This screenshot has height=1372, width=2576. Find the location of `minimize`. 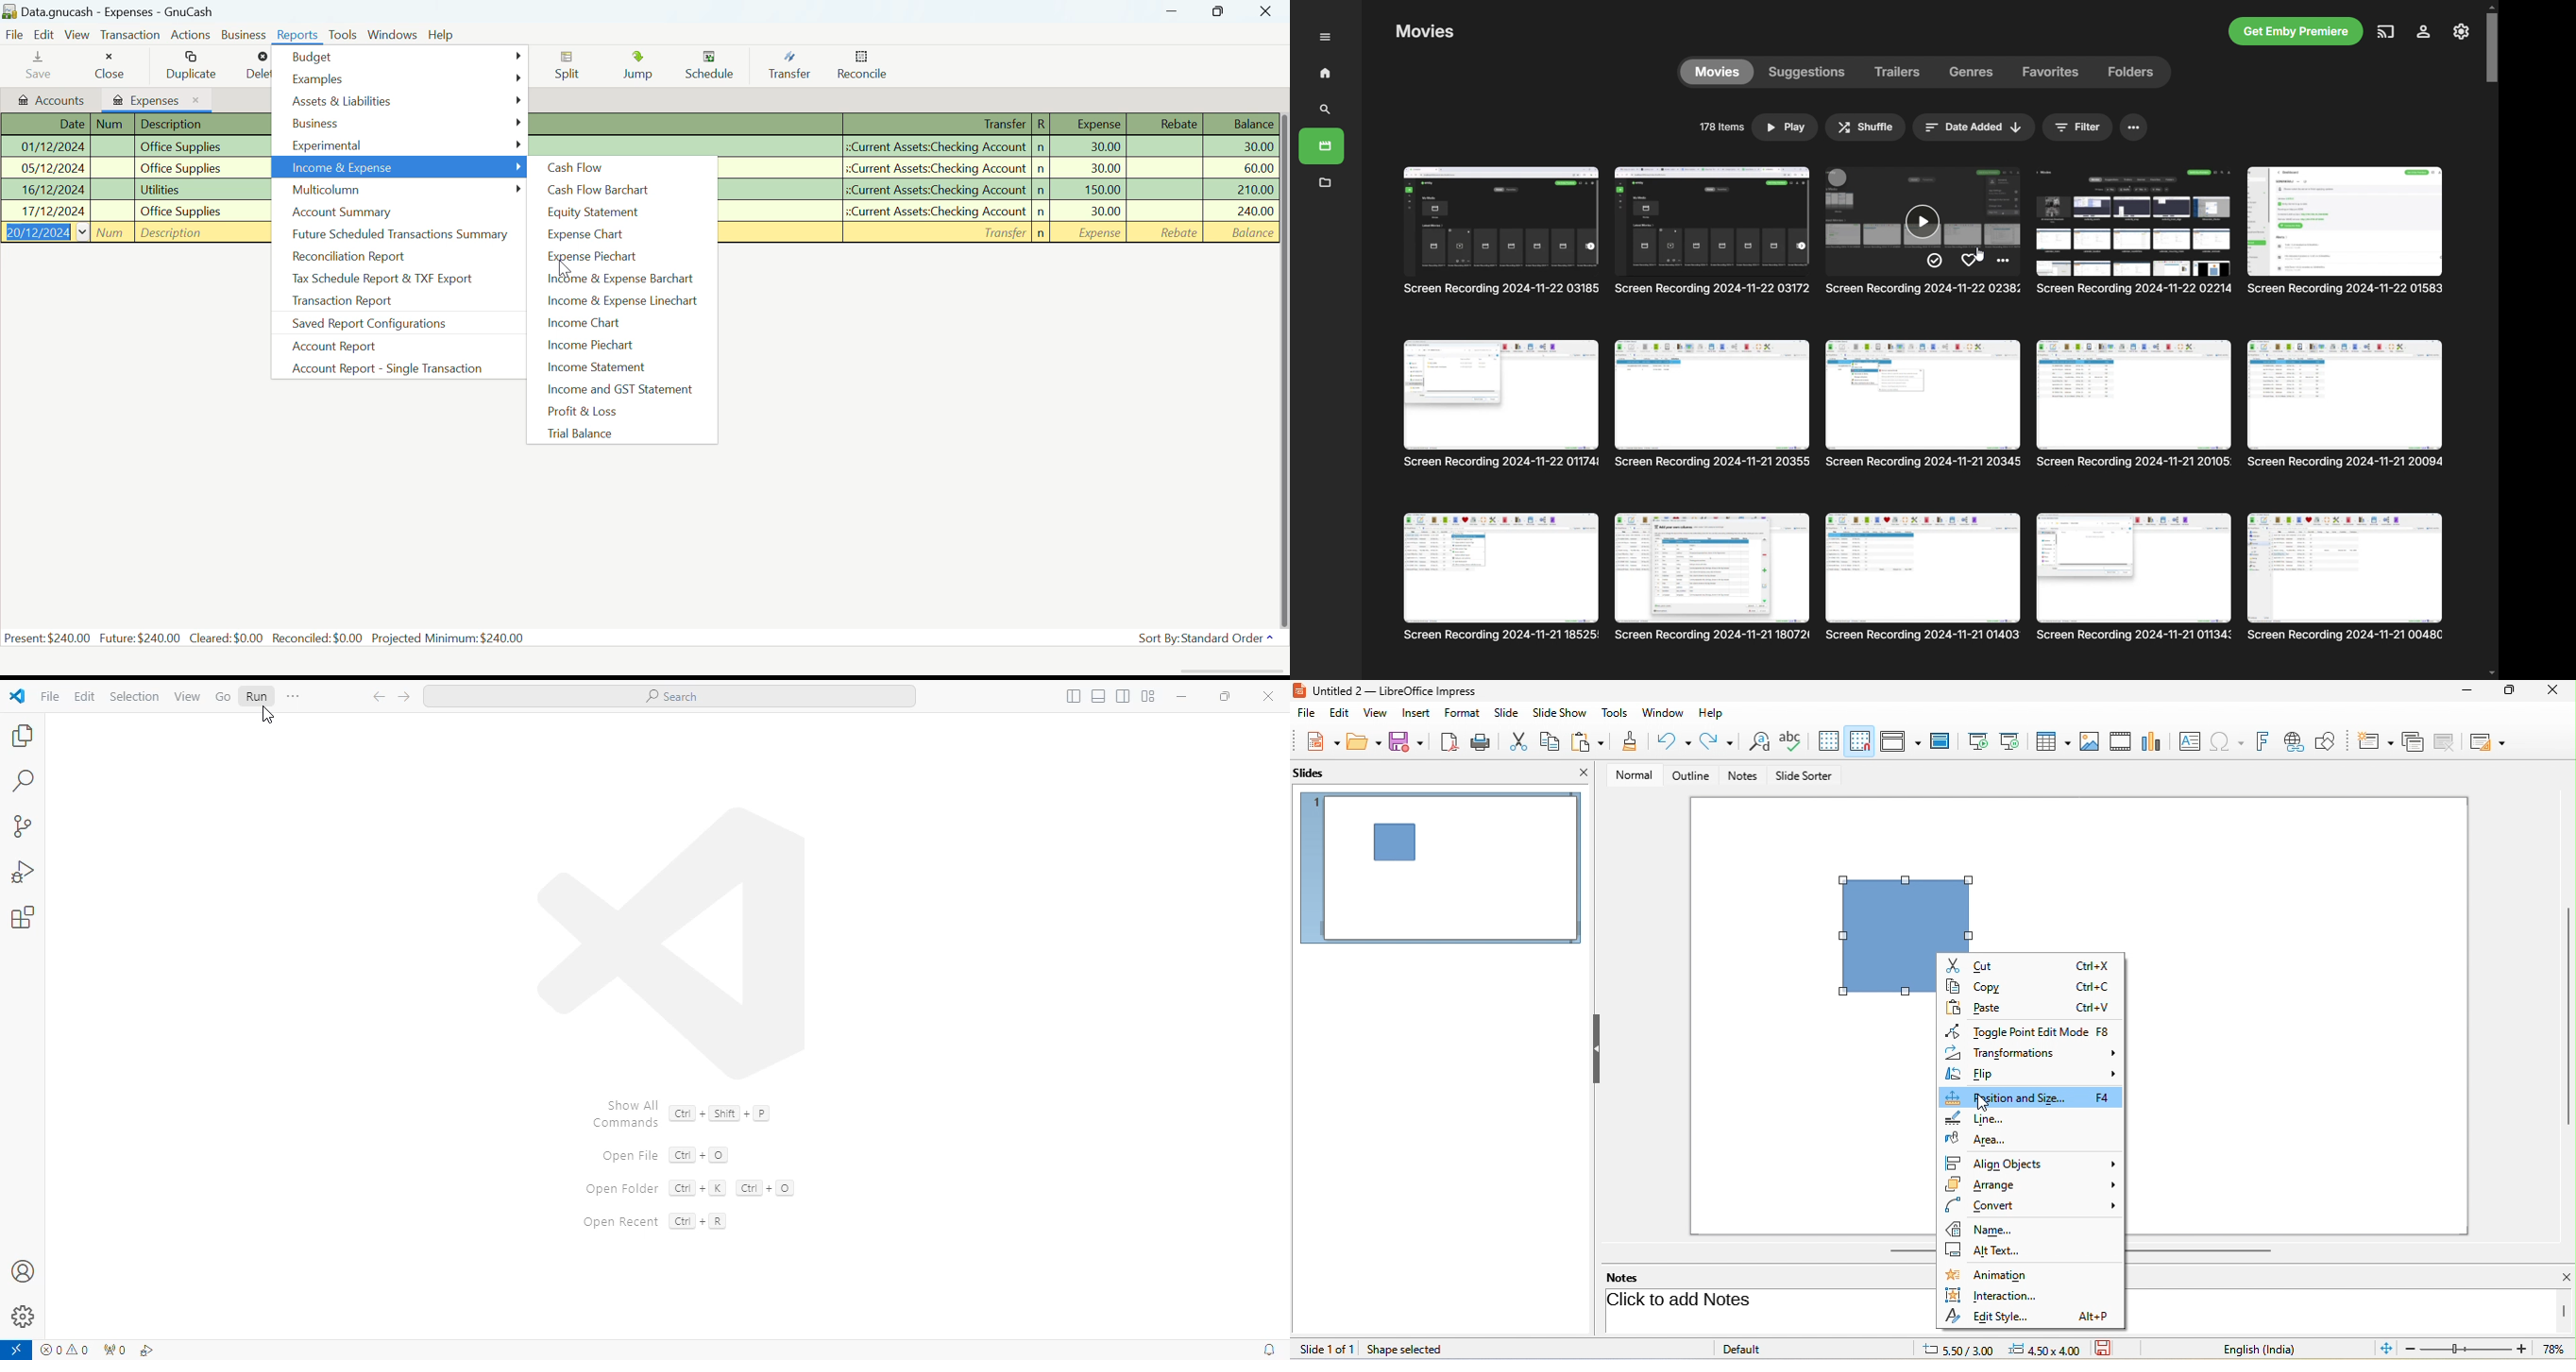

minimize is located at coordinates (2463, 693).